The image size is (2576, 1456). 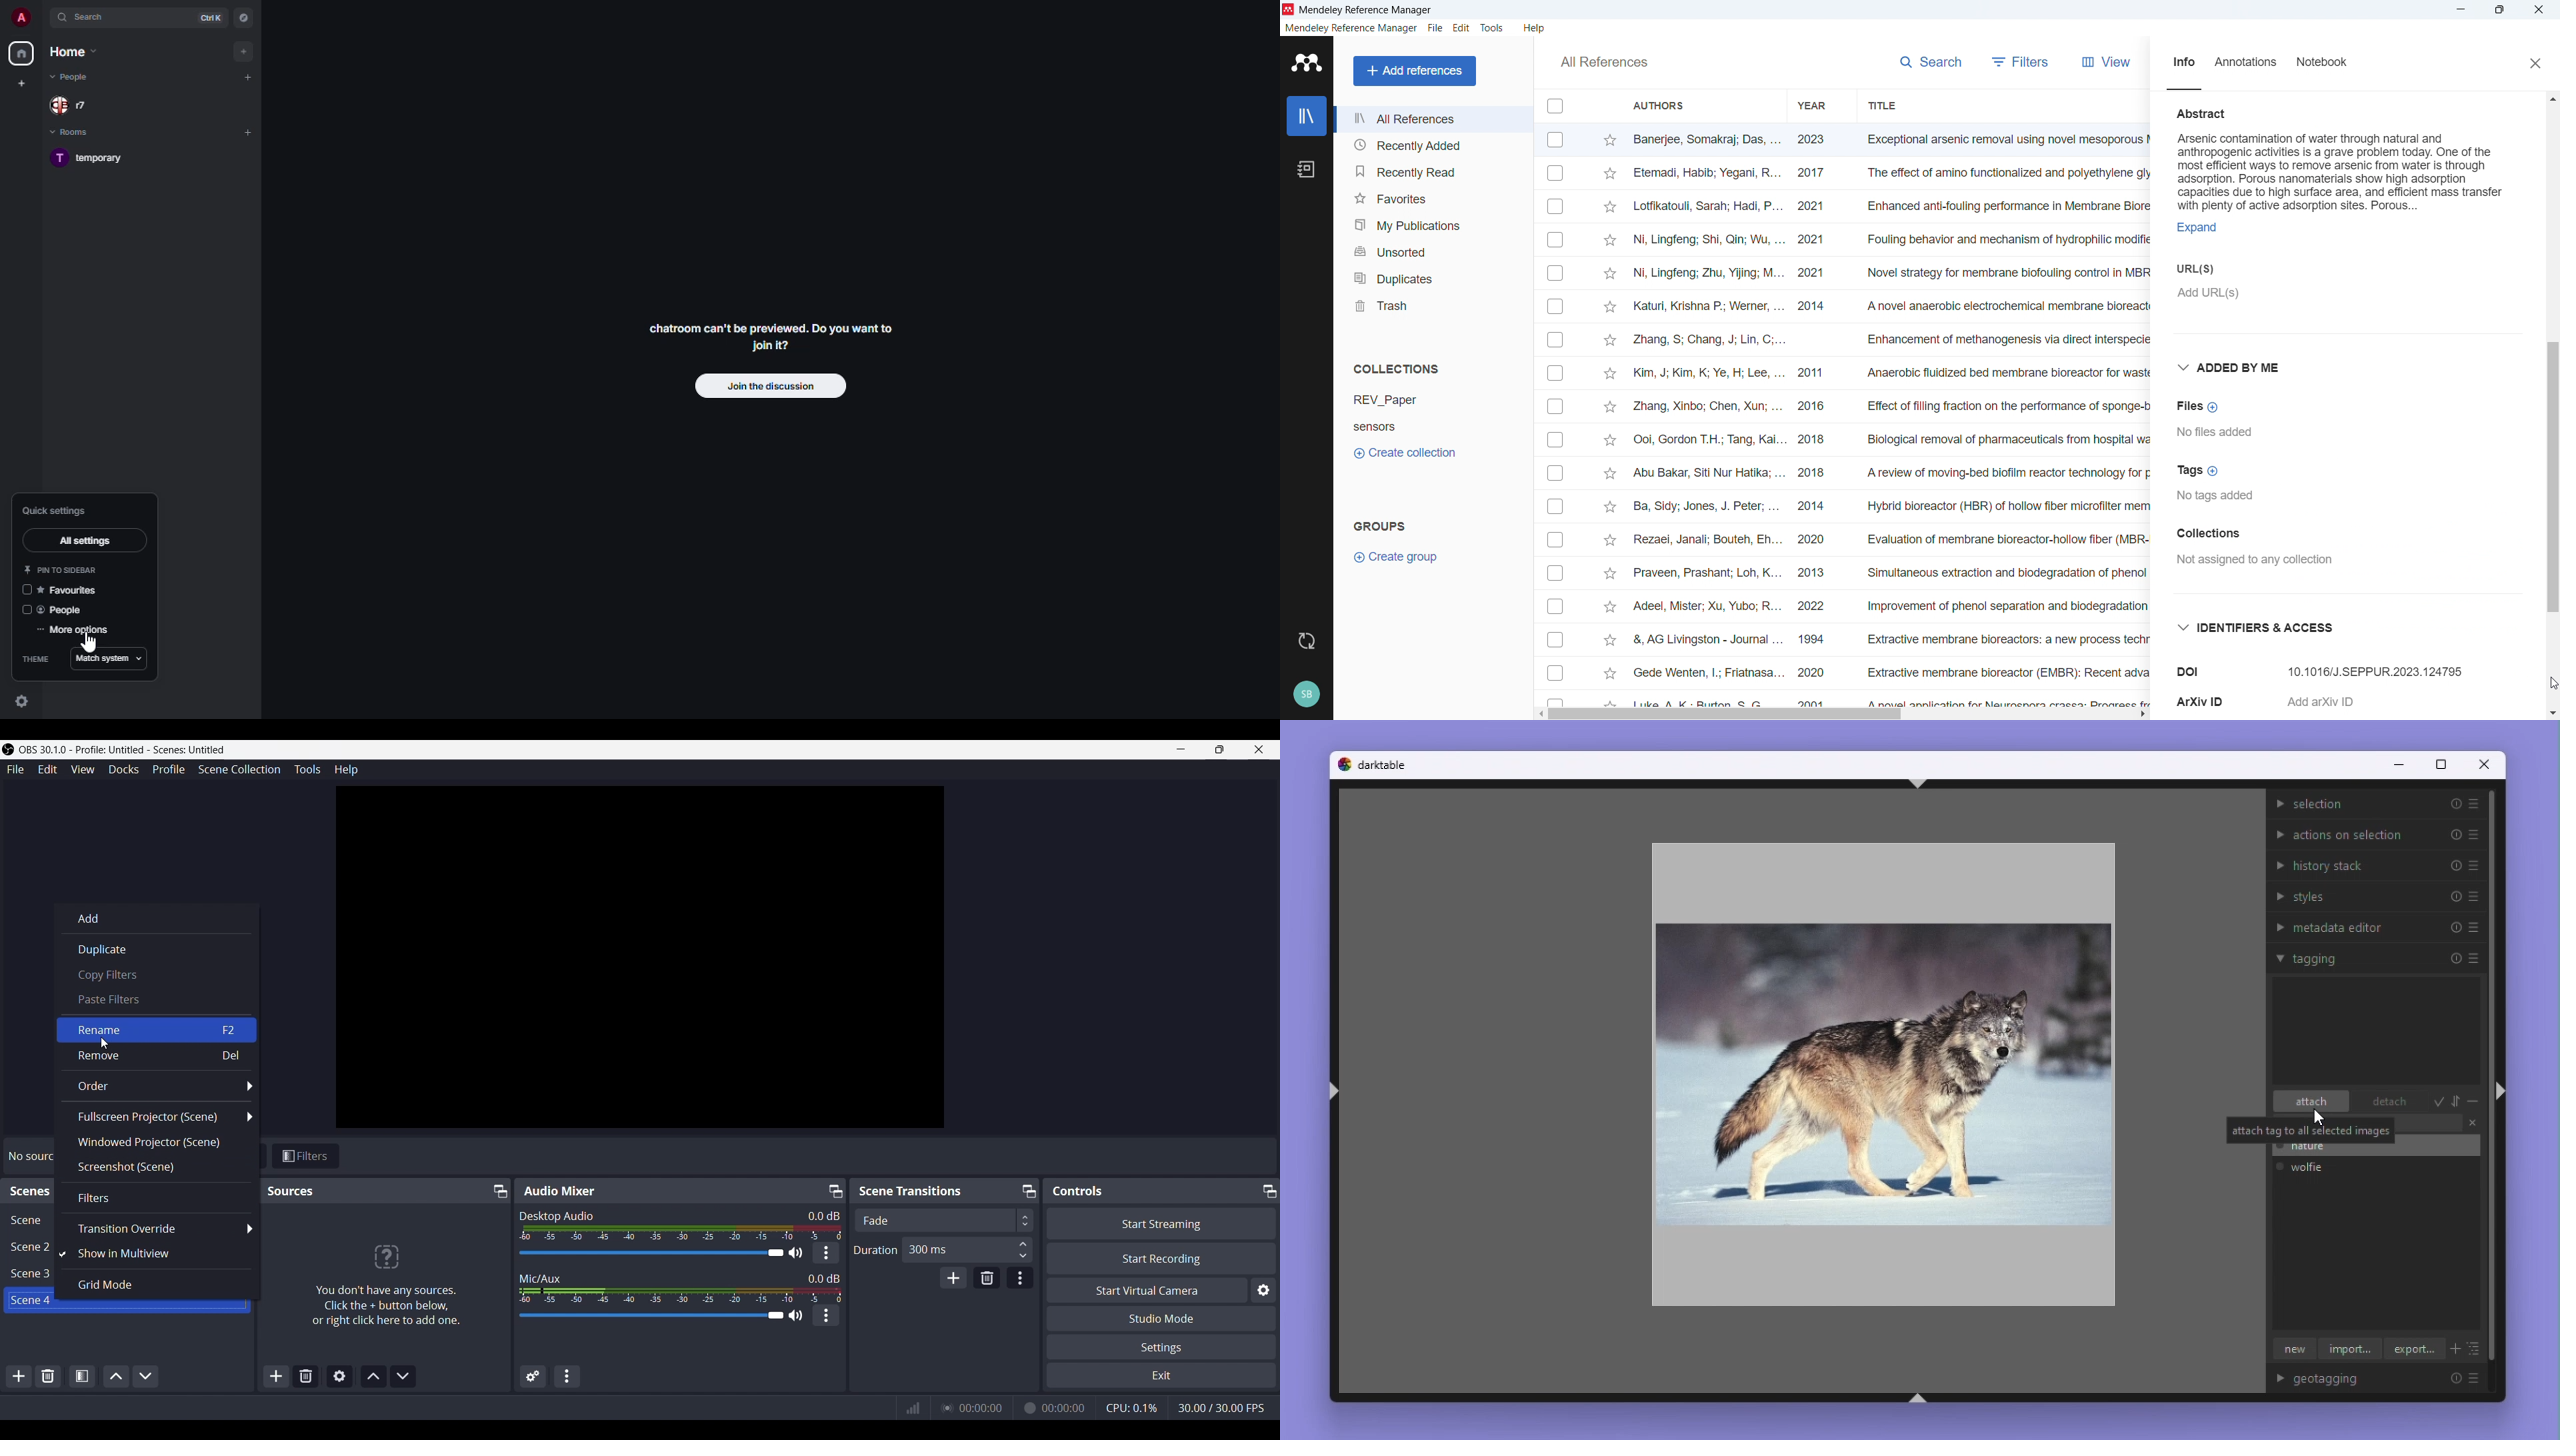 What do you see at coordinates (1815, 441) in the screenshot?
I see `2018` at bounding box center [1815, 441].